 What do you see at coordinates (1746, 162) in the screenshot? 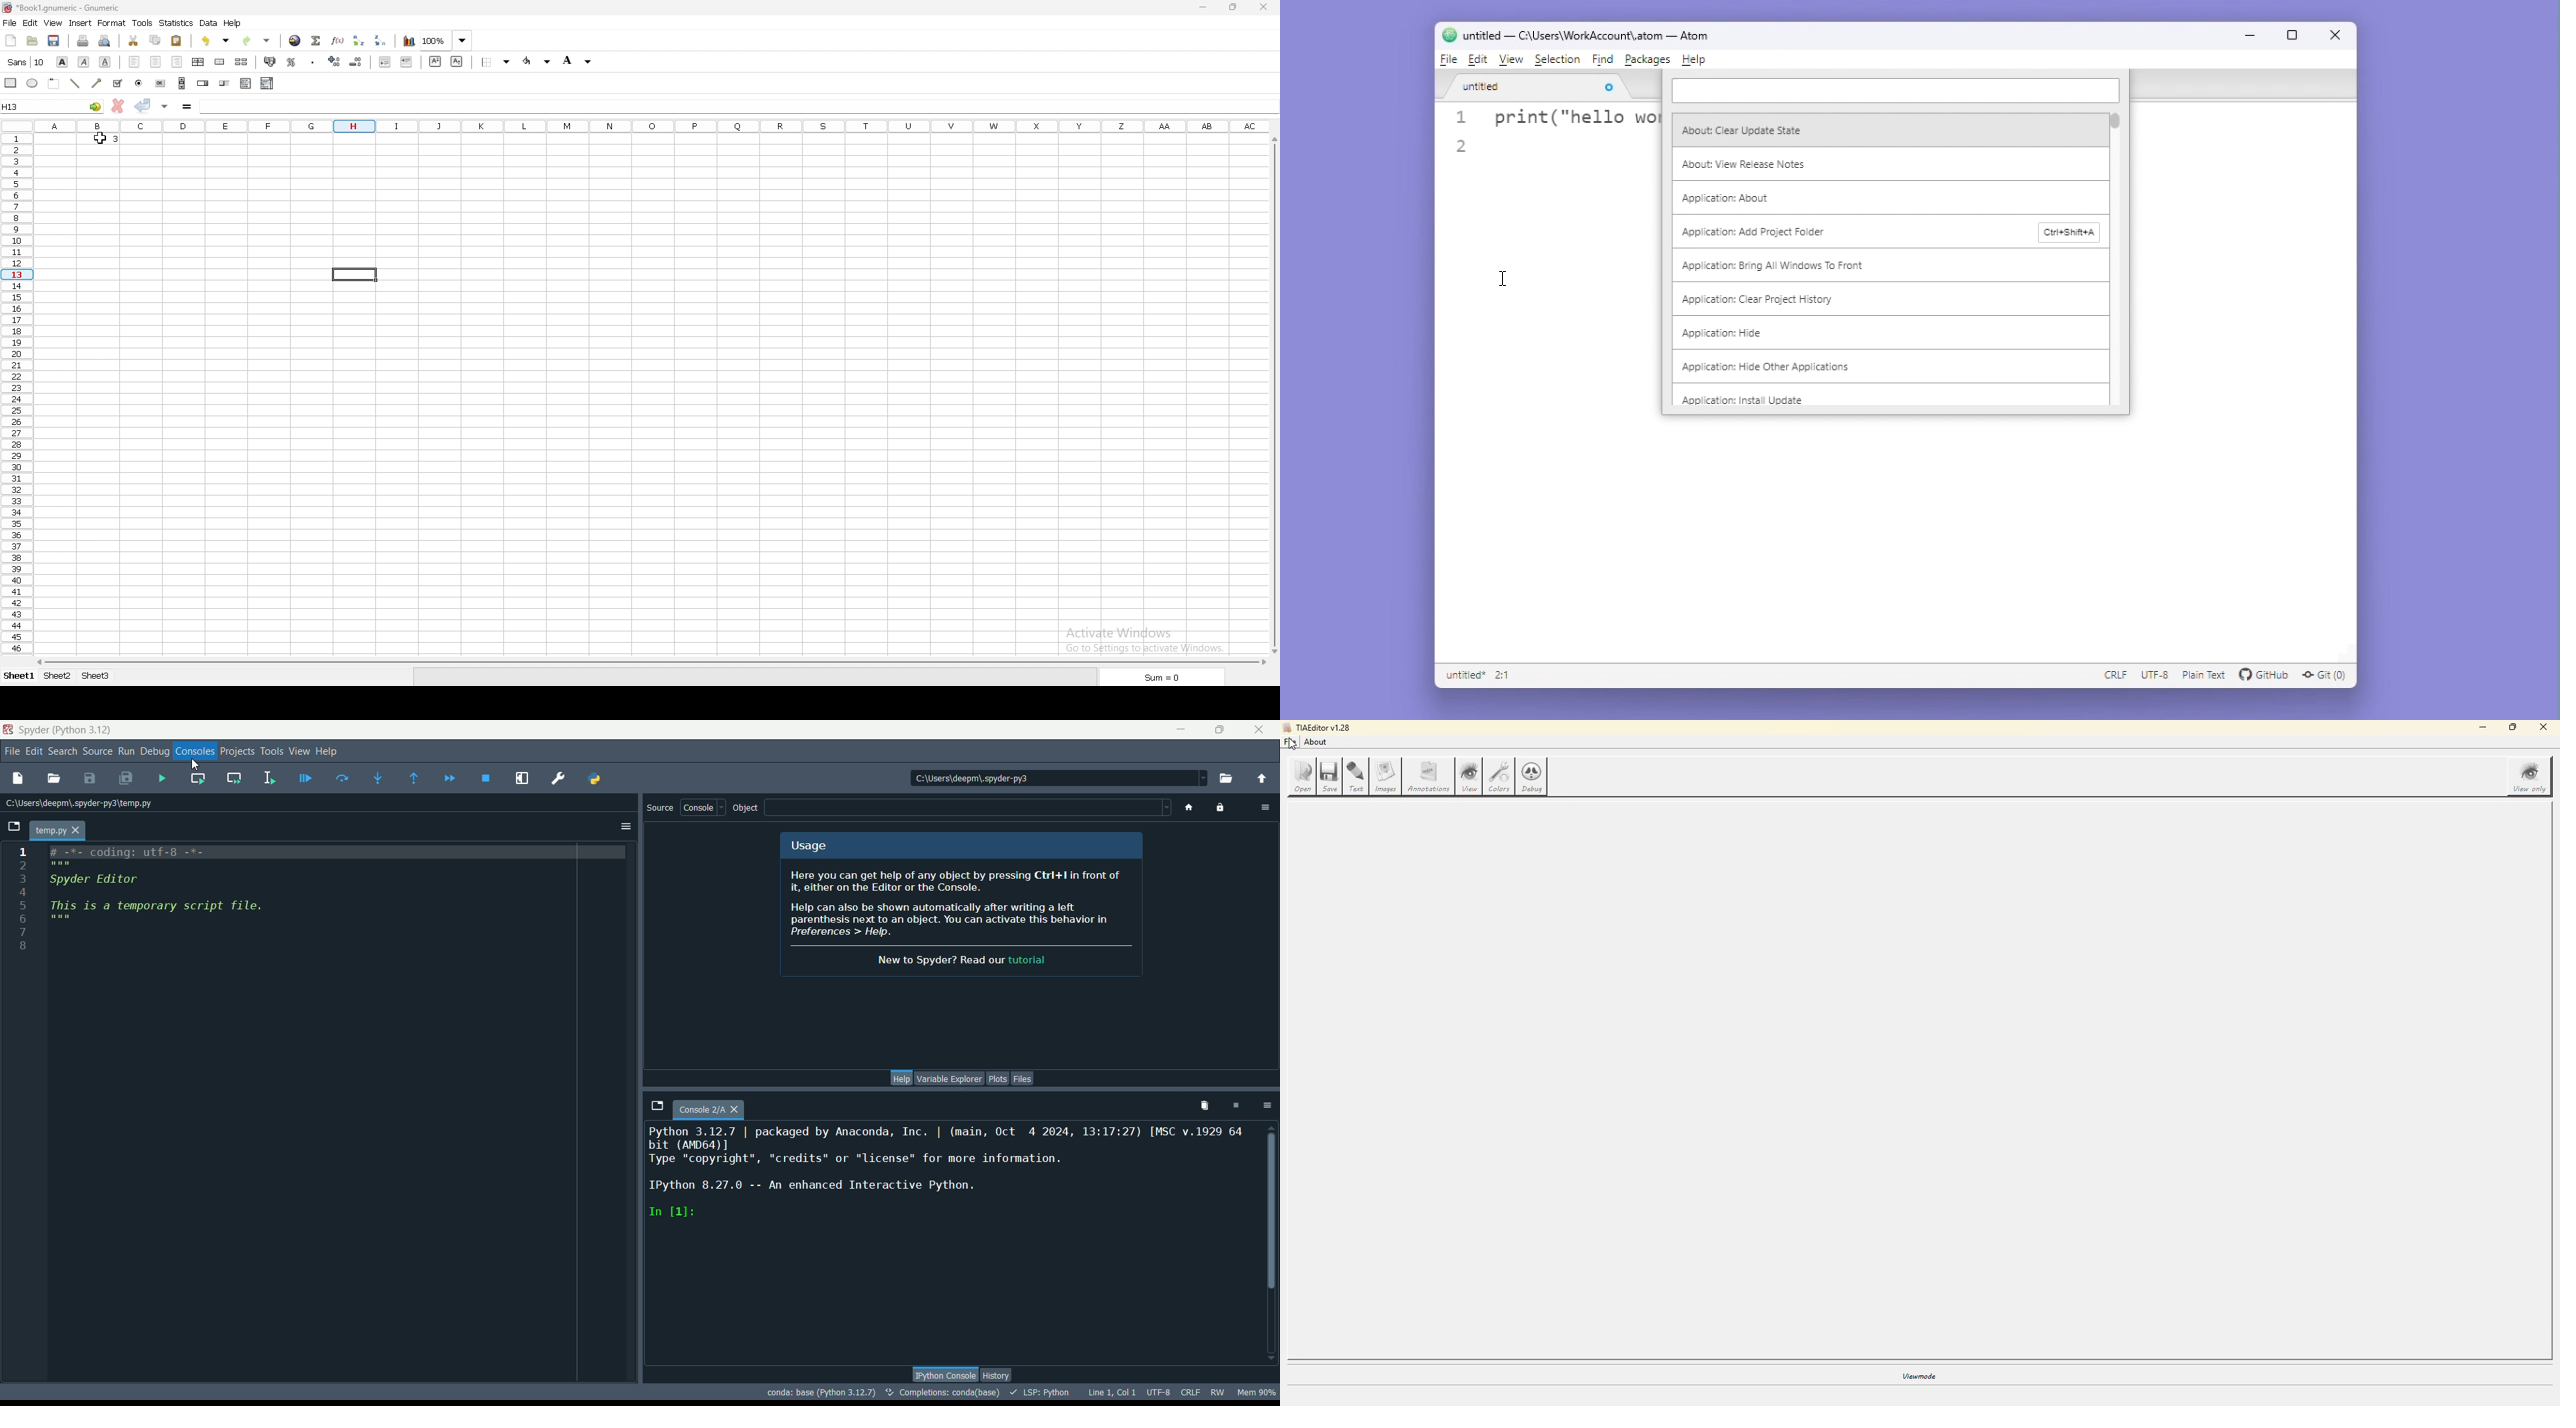
I see `About view release notes` at bounding box center [1746, 162].